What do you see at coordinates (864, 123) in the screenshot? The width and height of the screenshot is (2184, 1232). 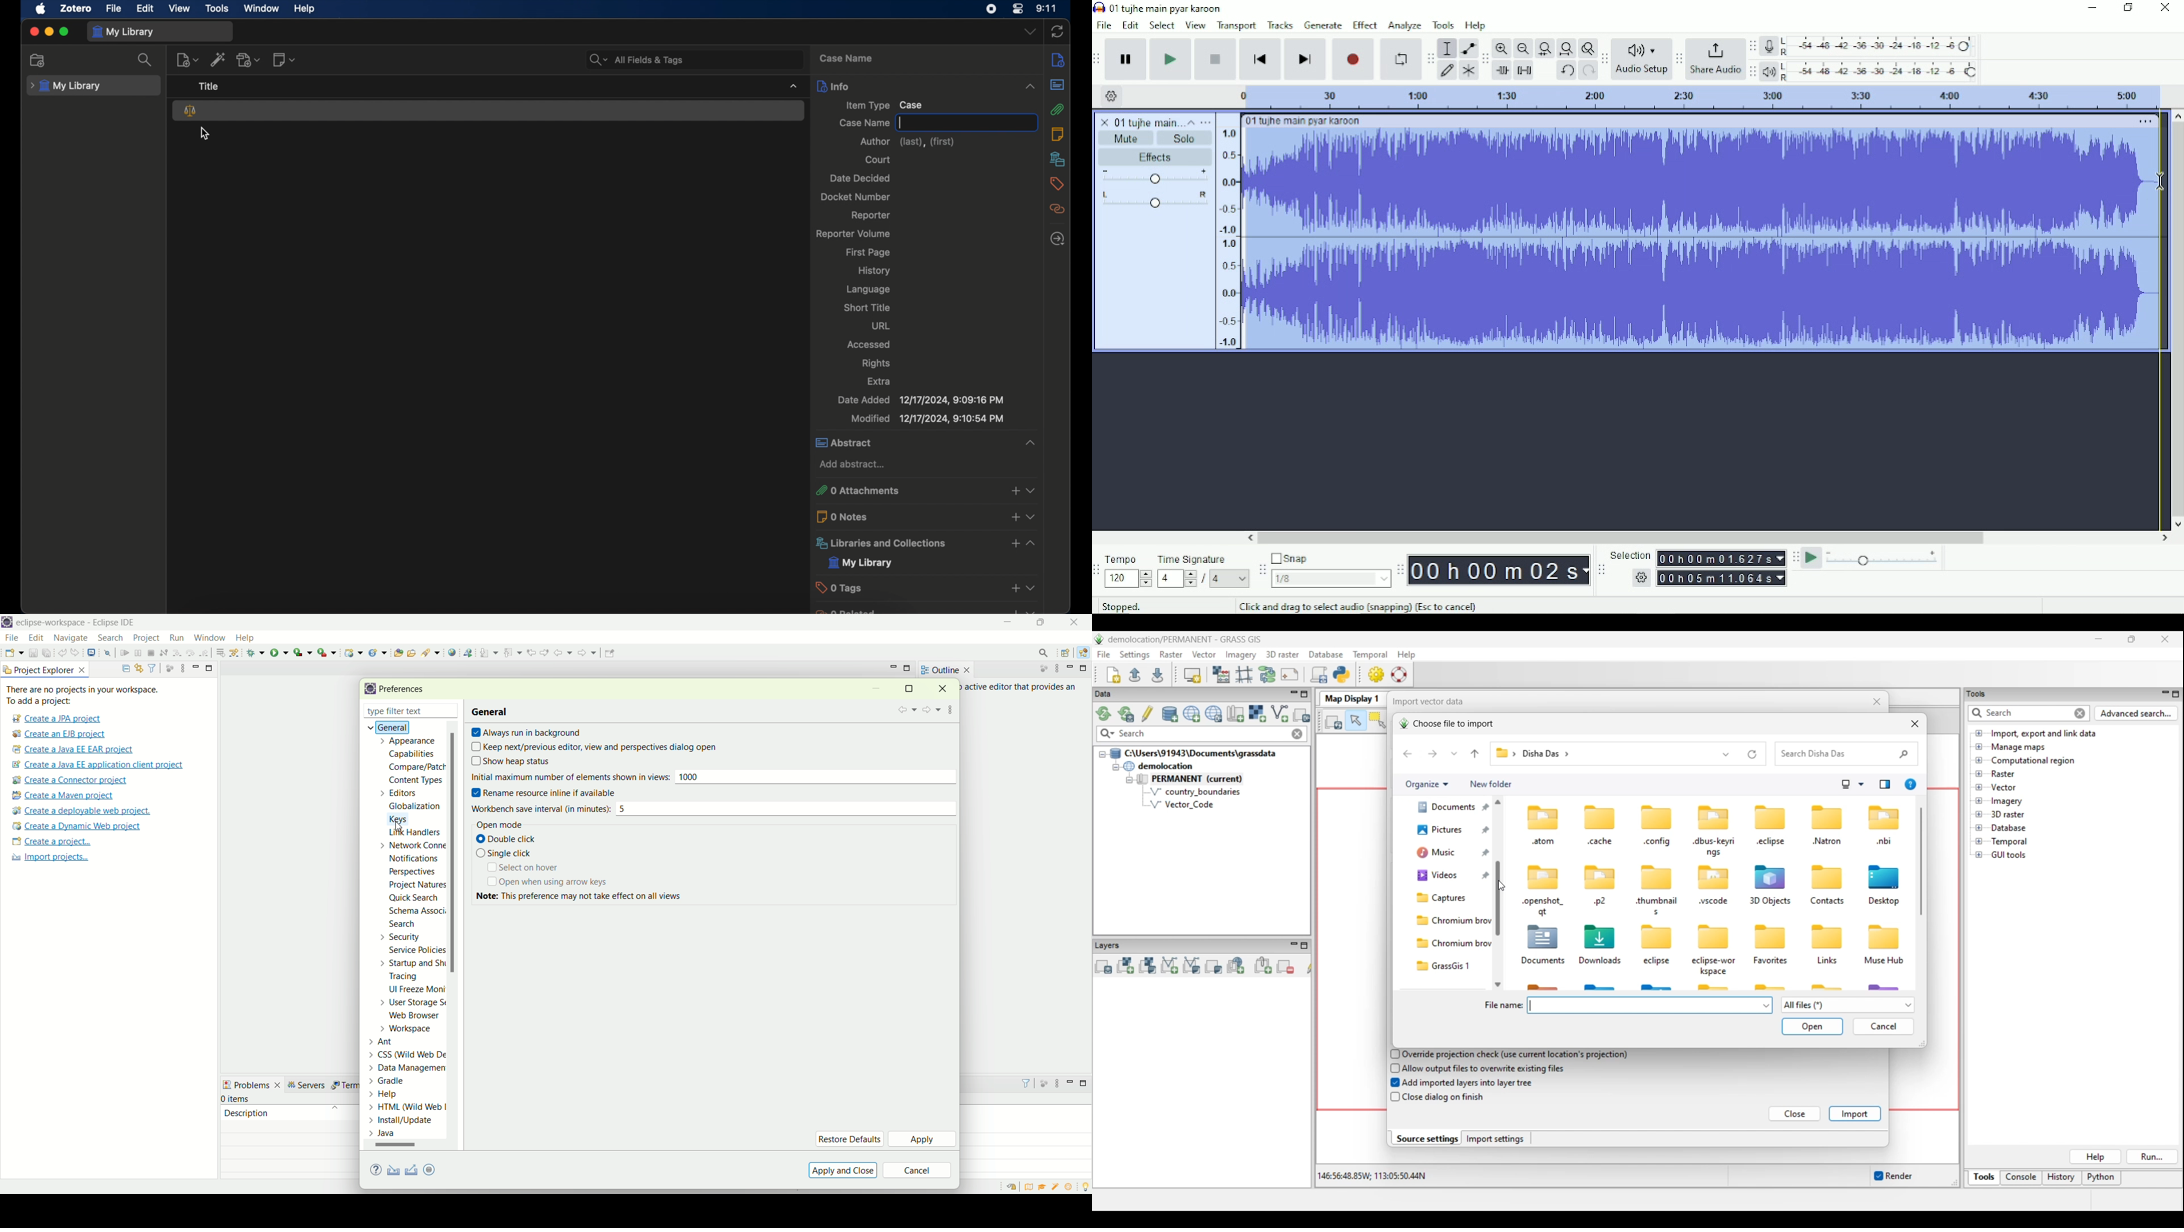 I see `case name` at bounding box center [864, 123].